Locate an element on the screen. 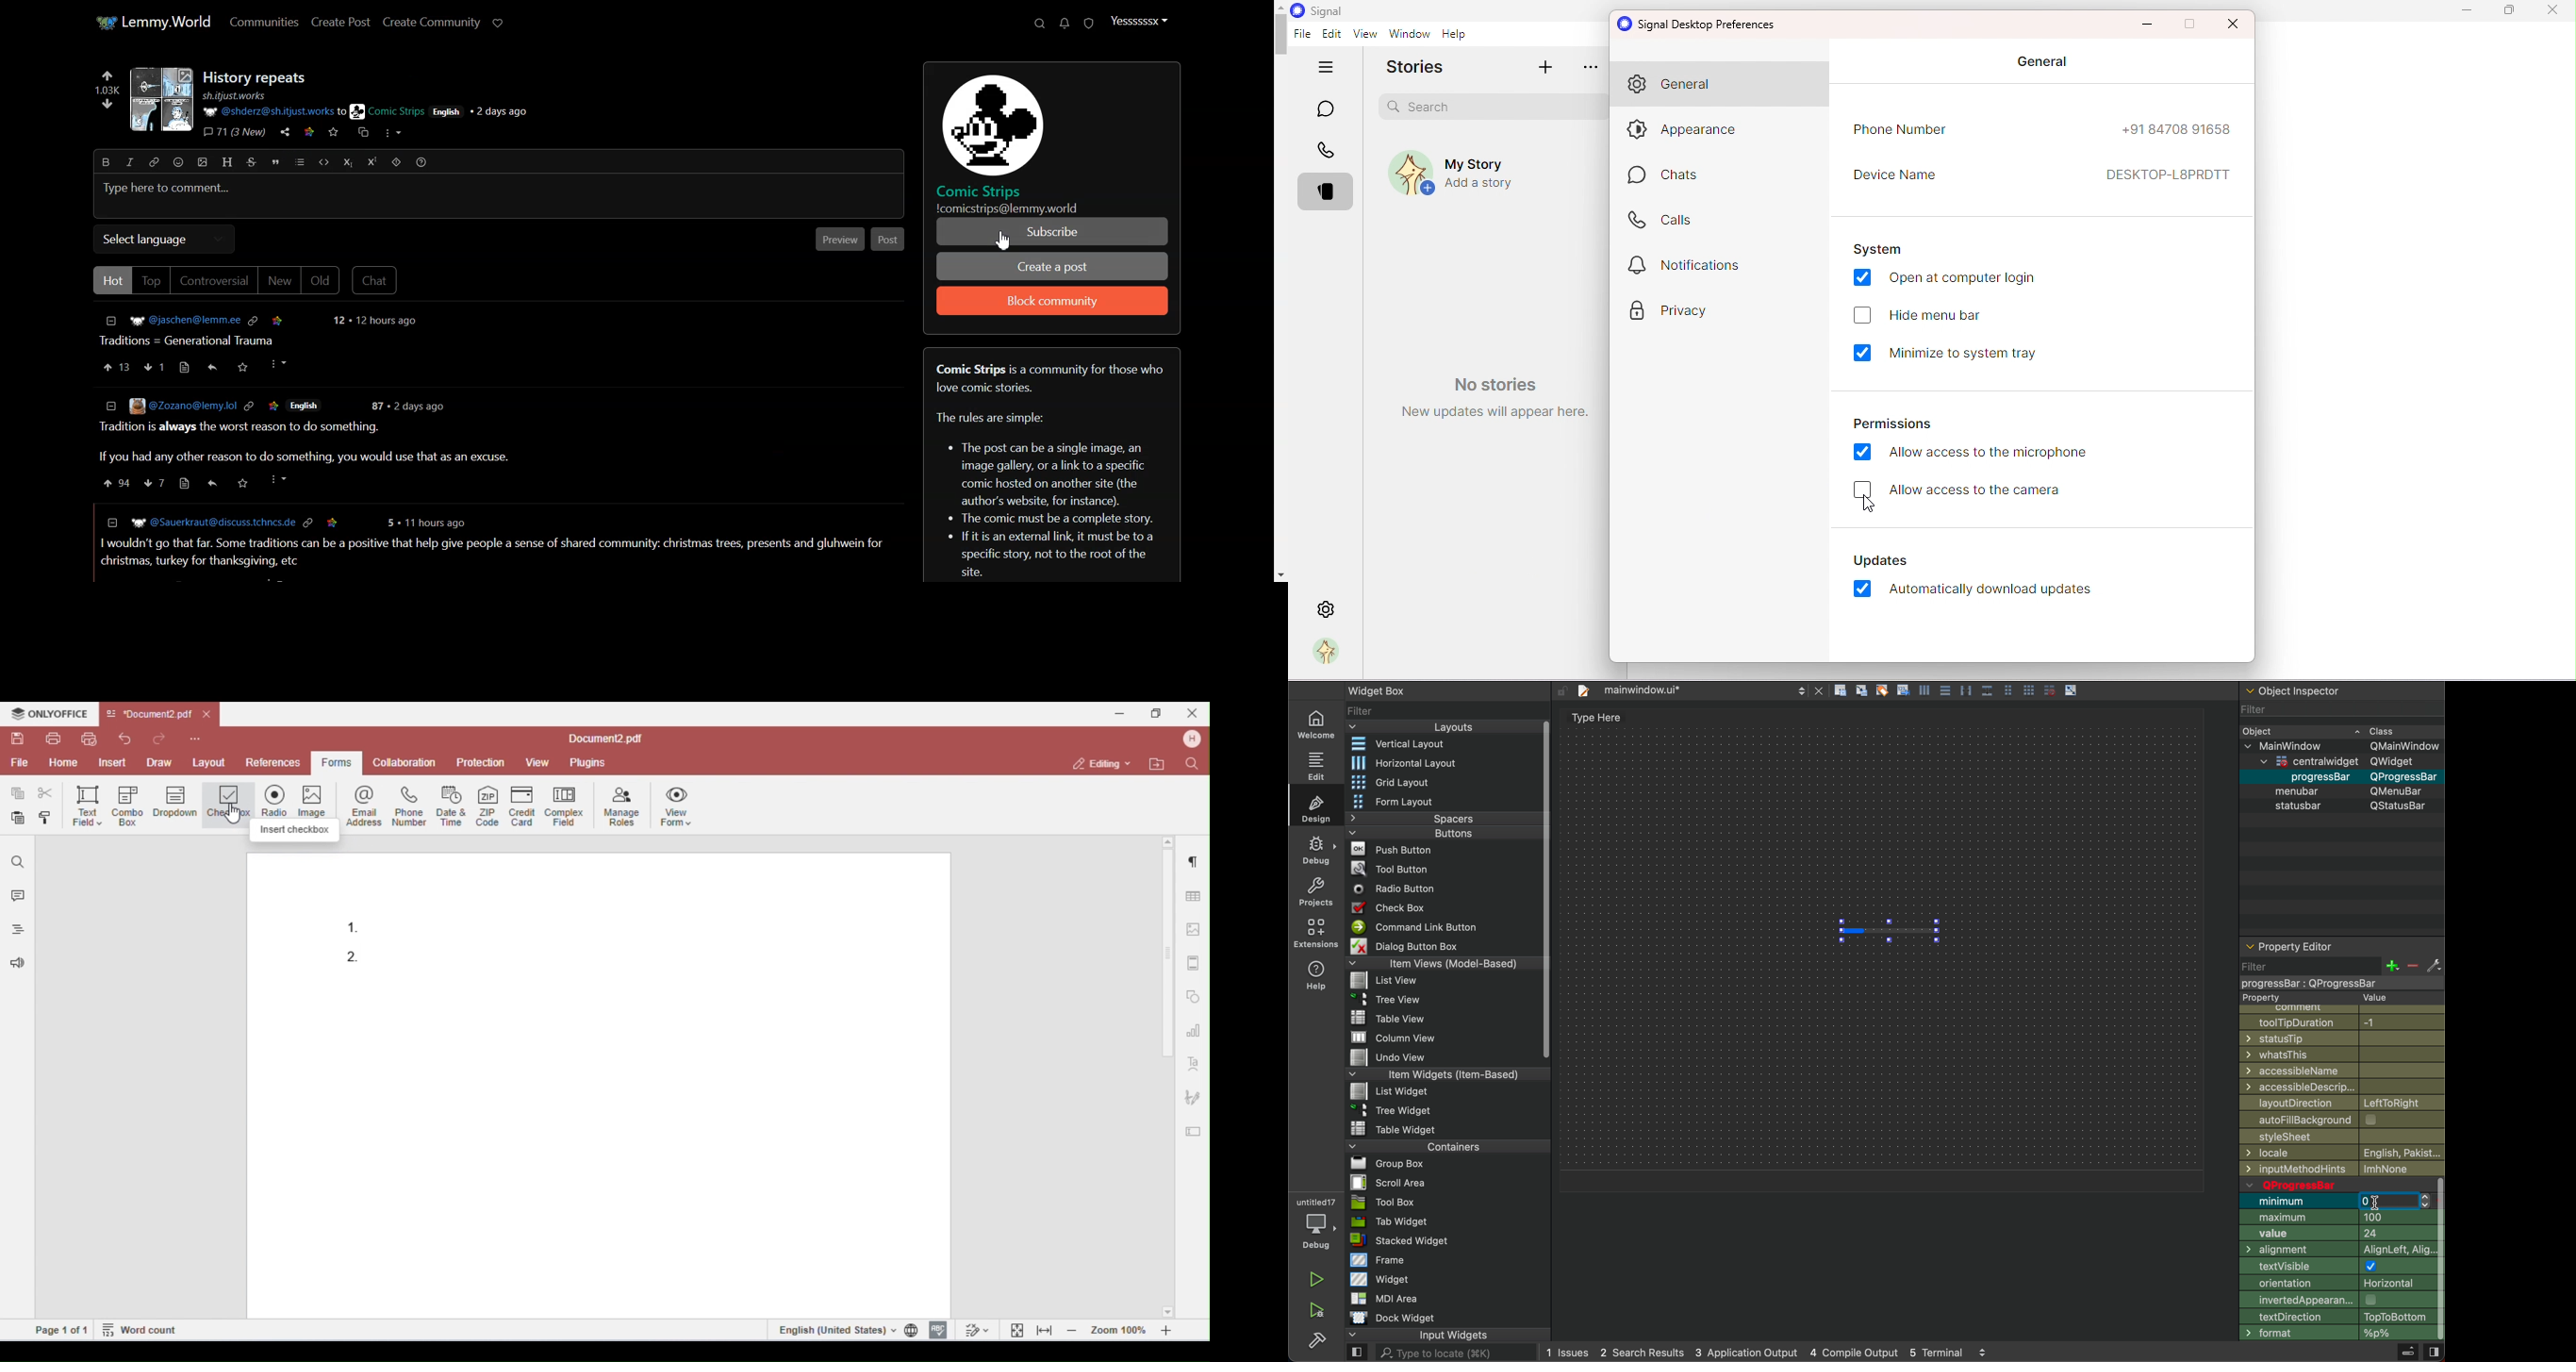 This screenshot has height=1372, width=2576. File is located at coordinates (1392, 1017).